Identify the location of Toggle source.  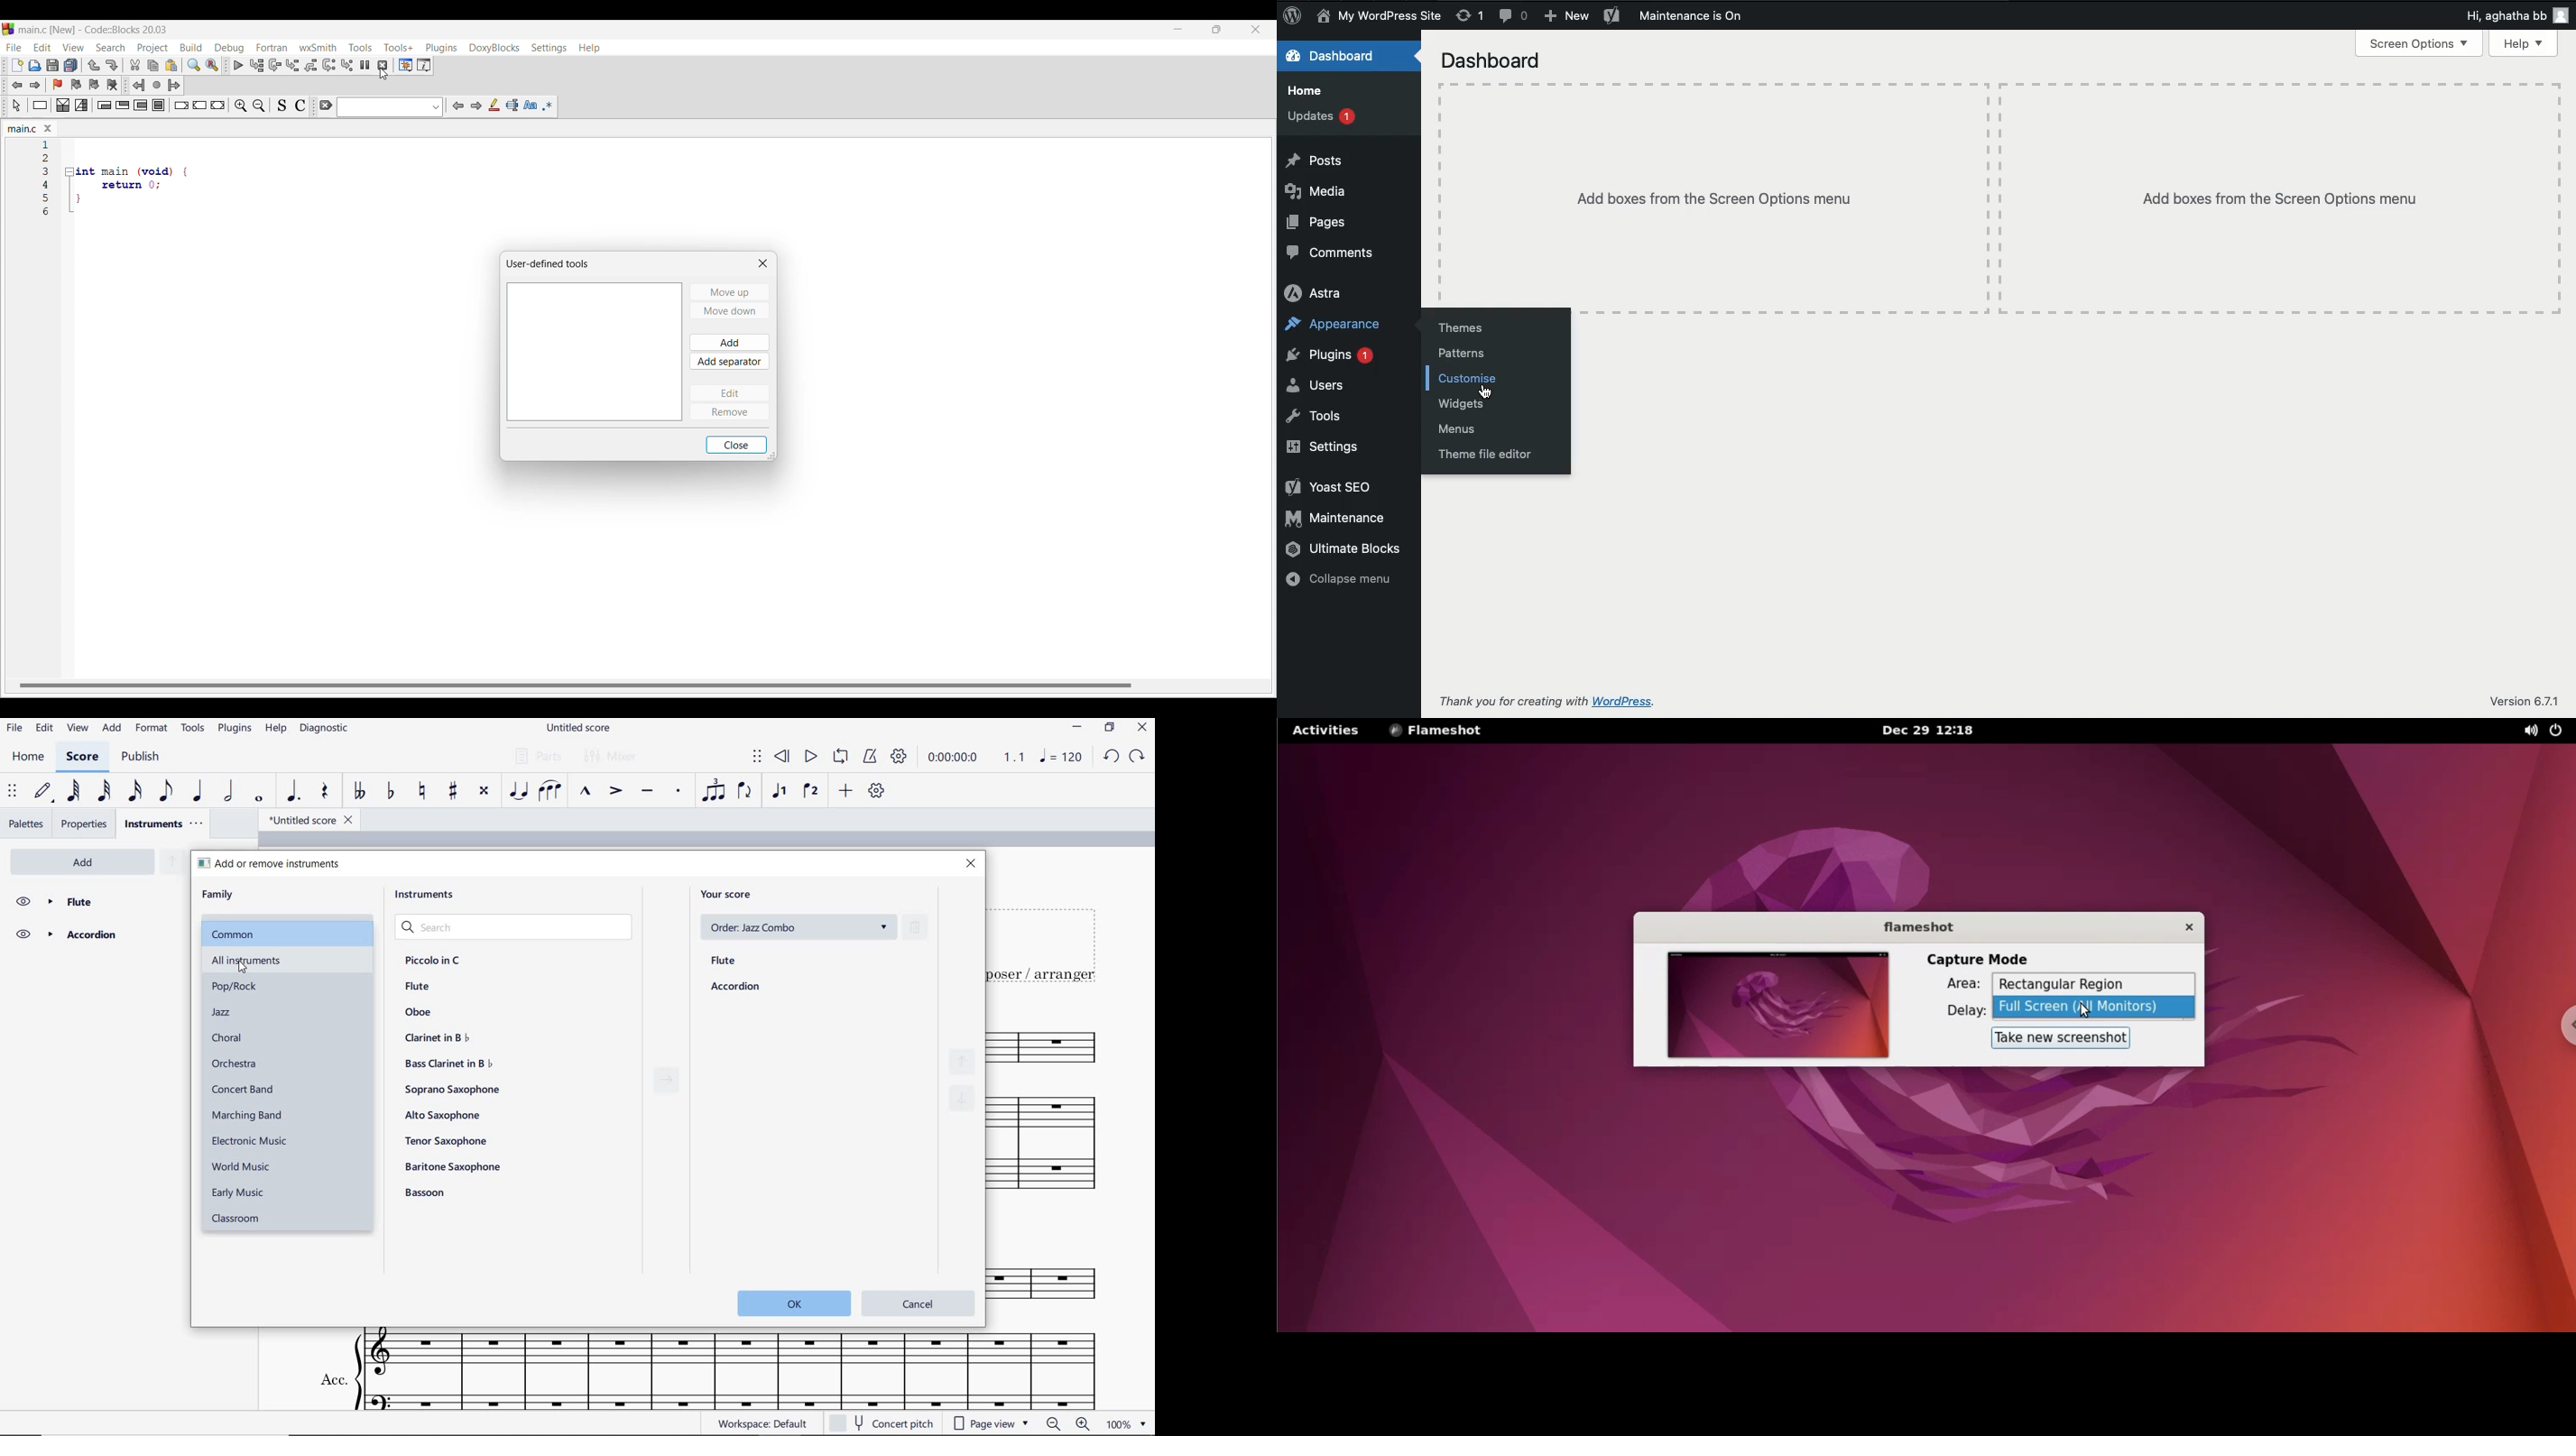
(282, 106).